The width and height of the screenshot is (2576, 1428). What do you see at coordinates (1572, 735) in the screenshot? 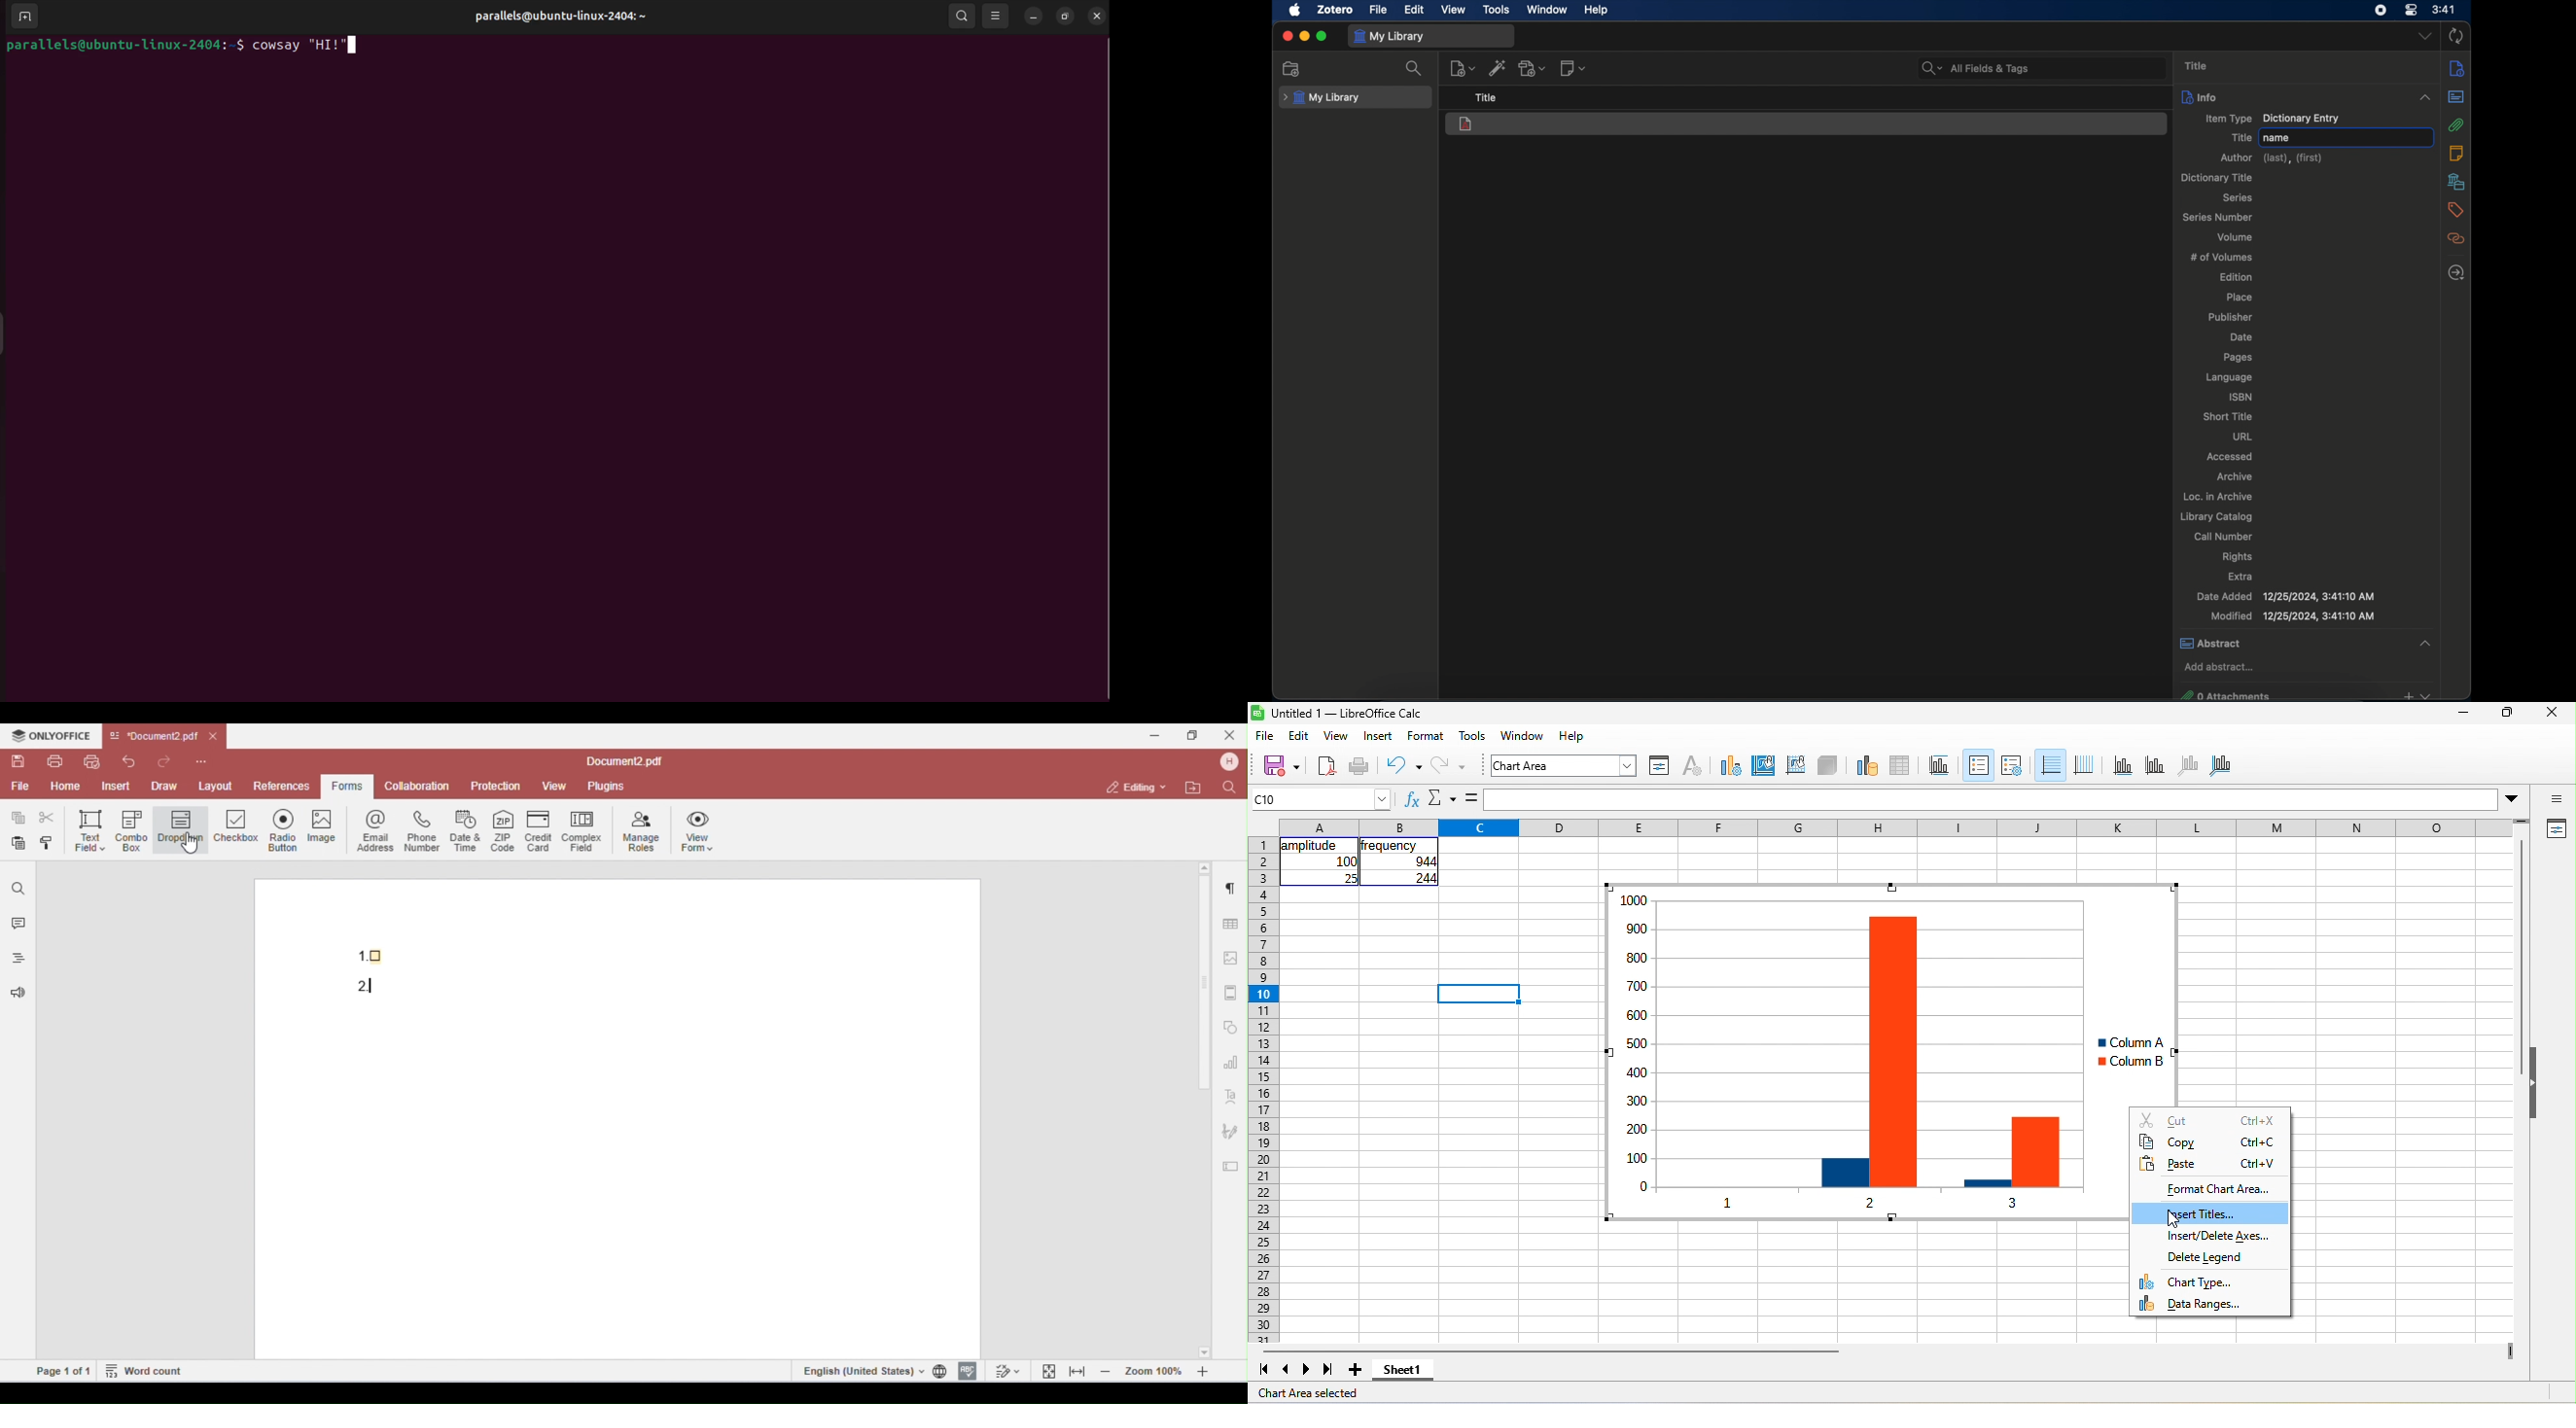
I see `help` at bounding box center [1572, 735].